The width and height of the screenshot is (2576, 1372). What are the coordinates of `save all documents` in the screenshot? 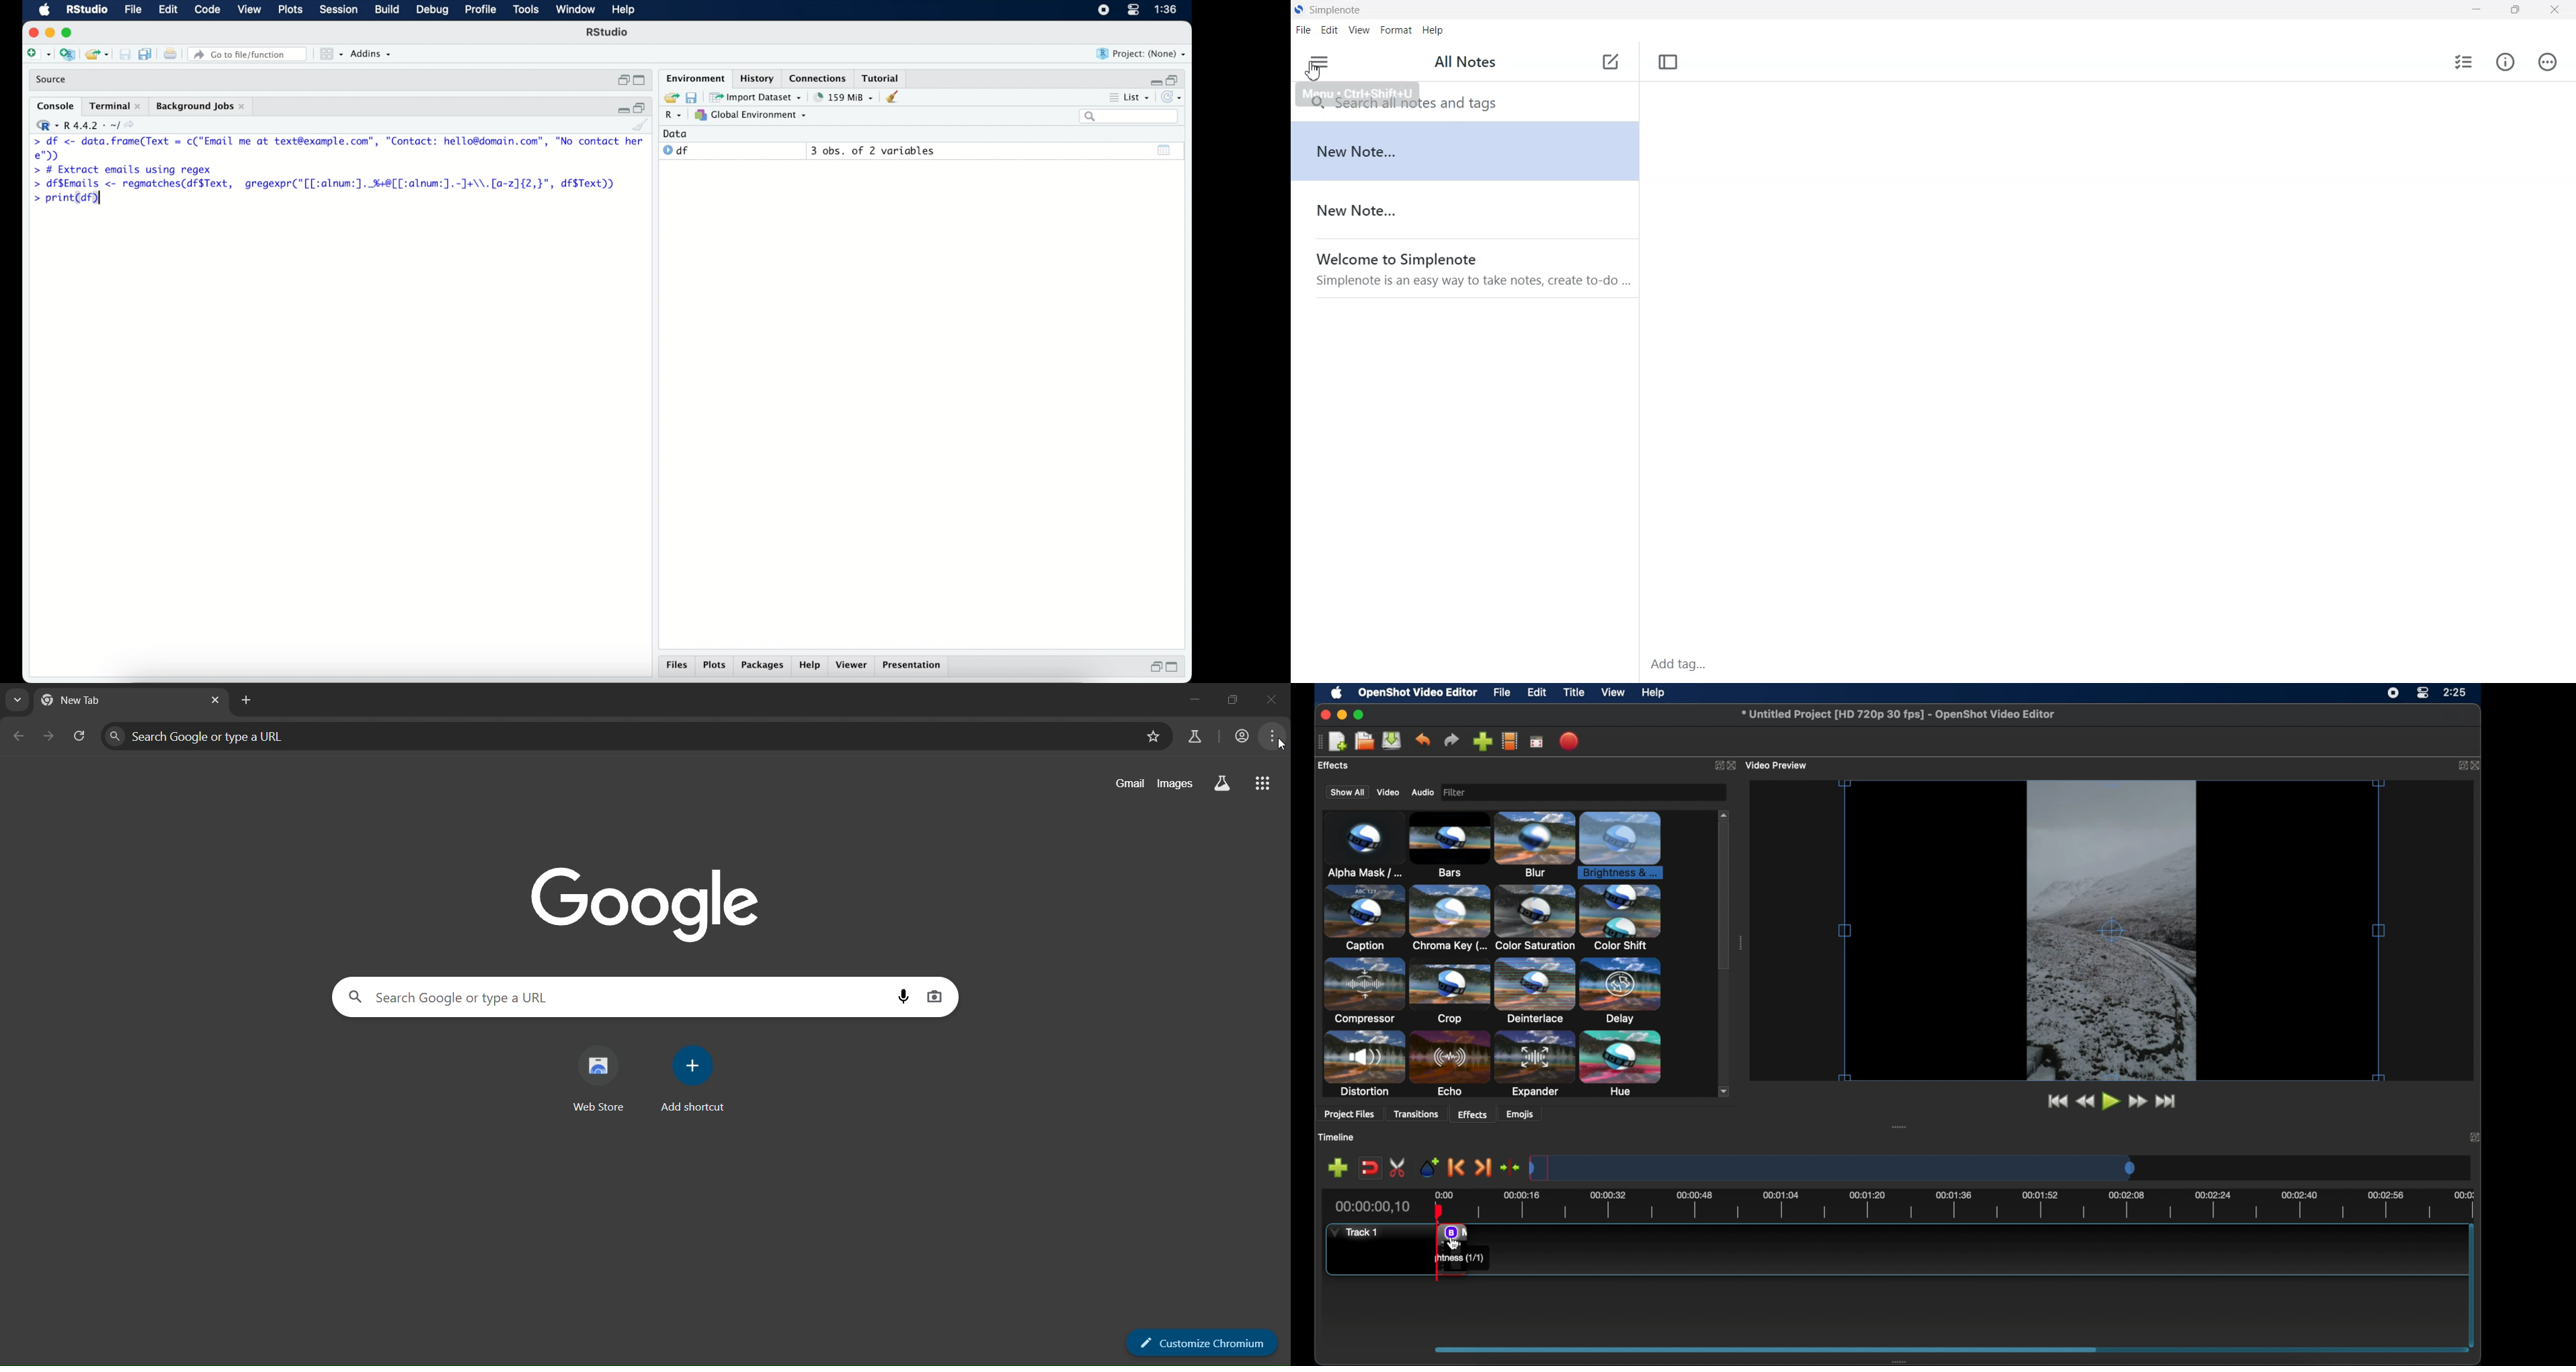 It's located at (145, 54).